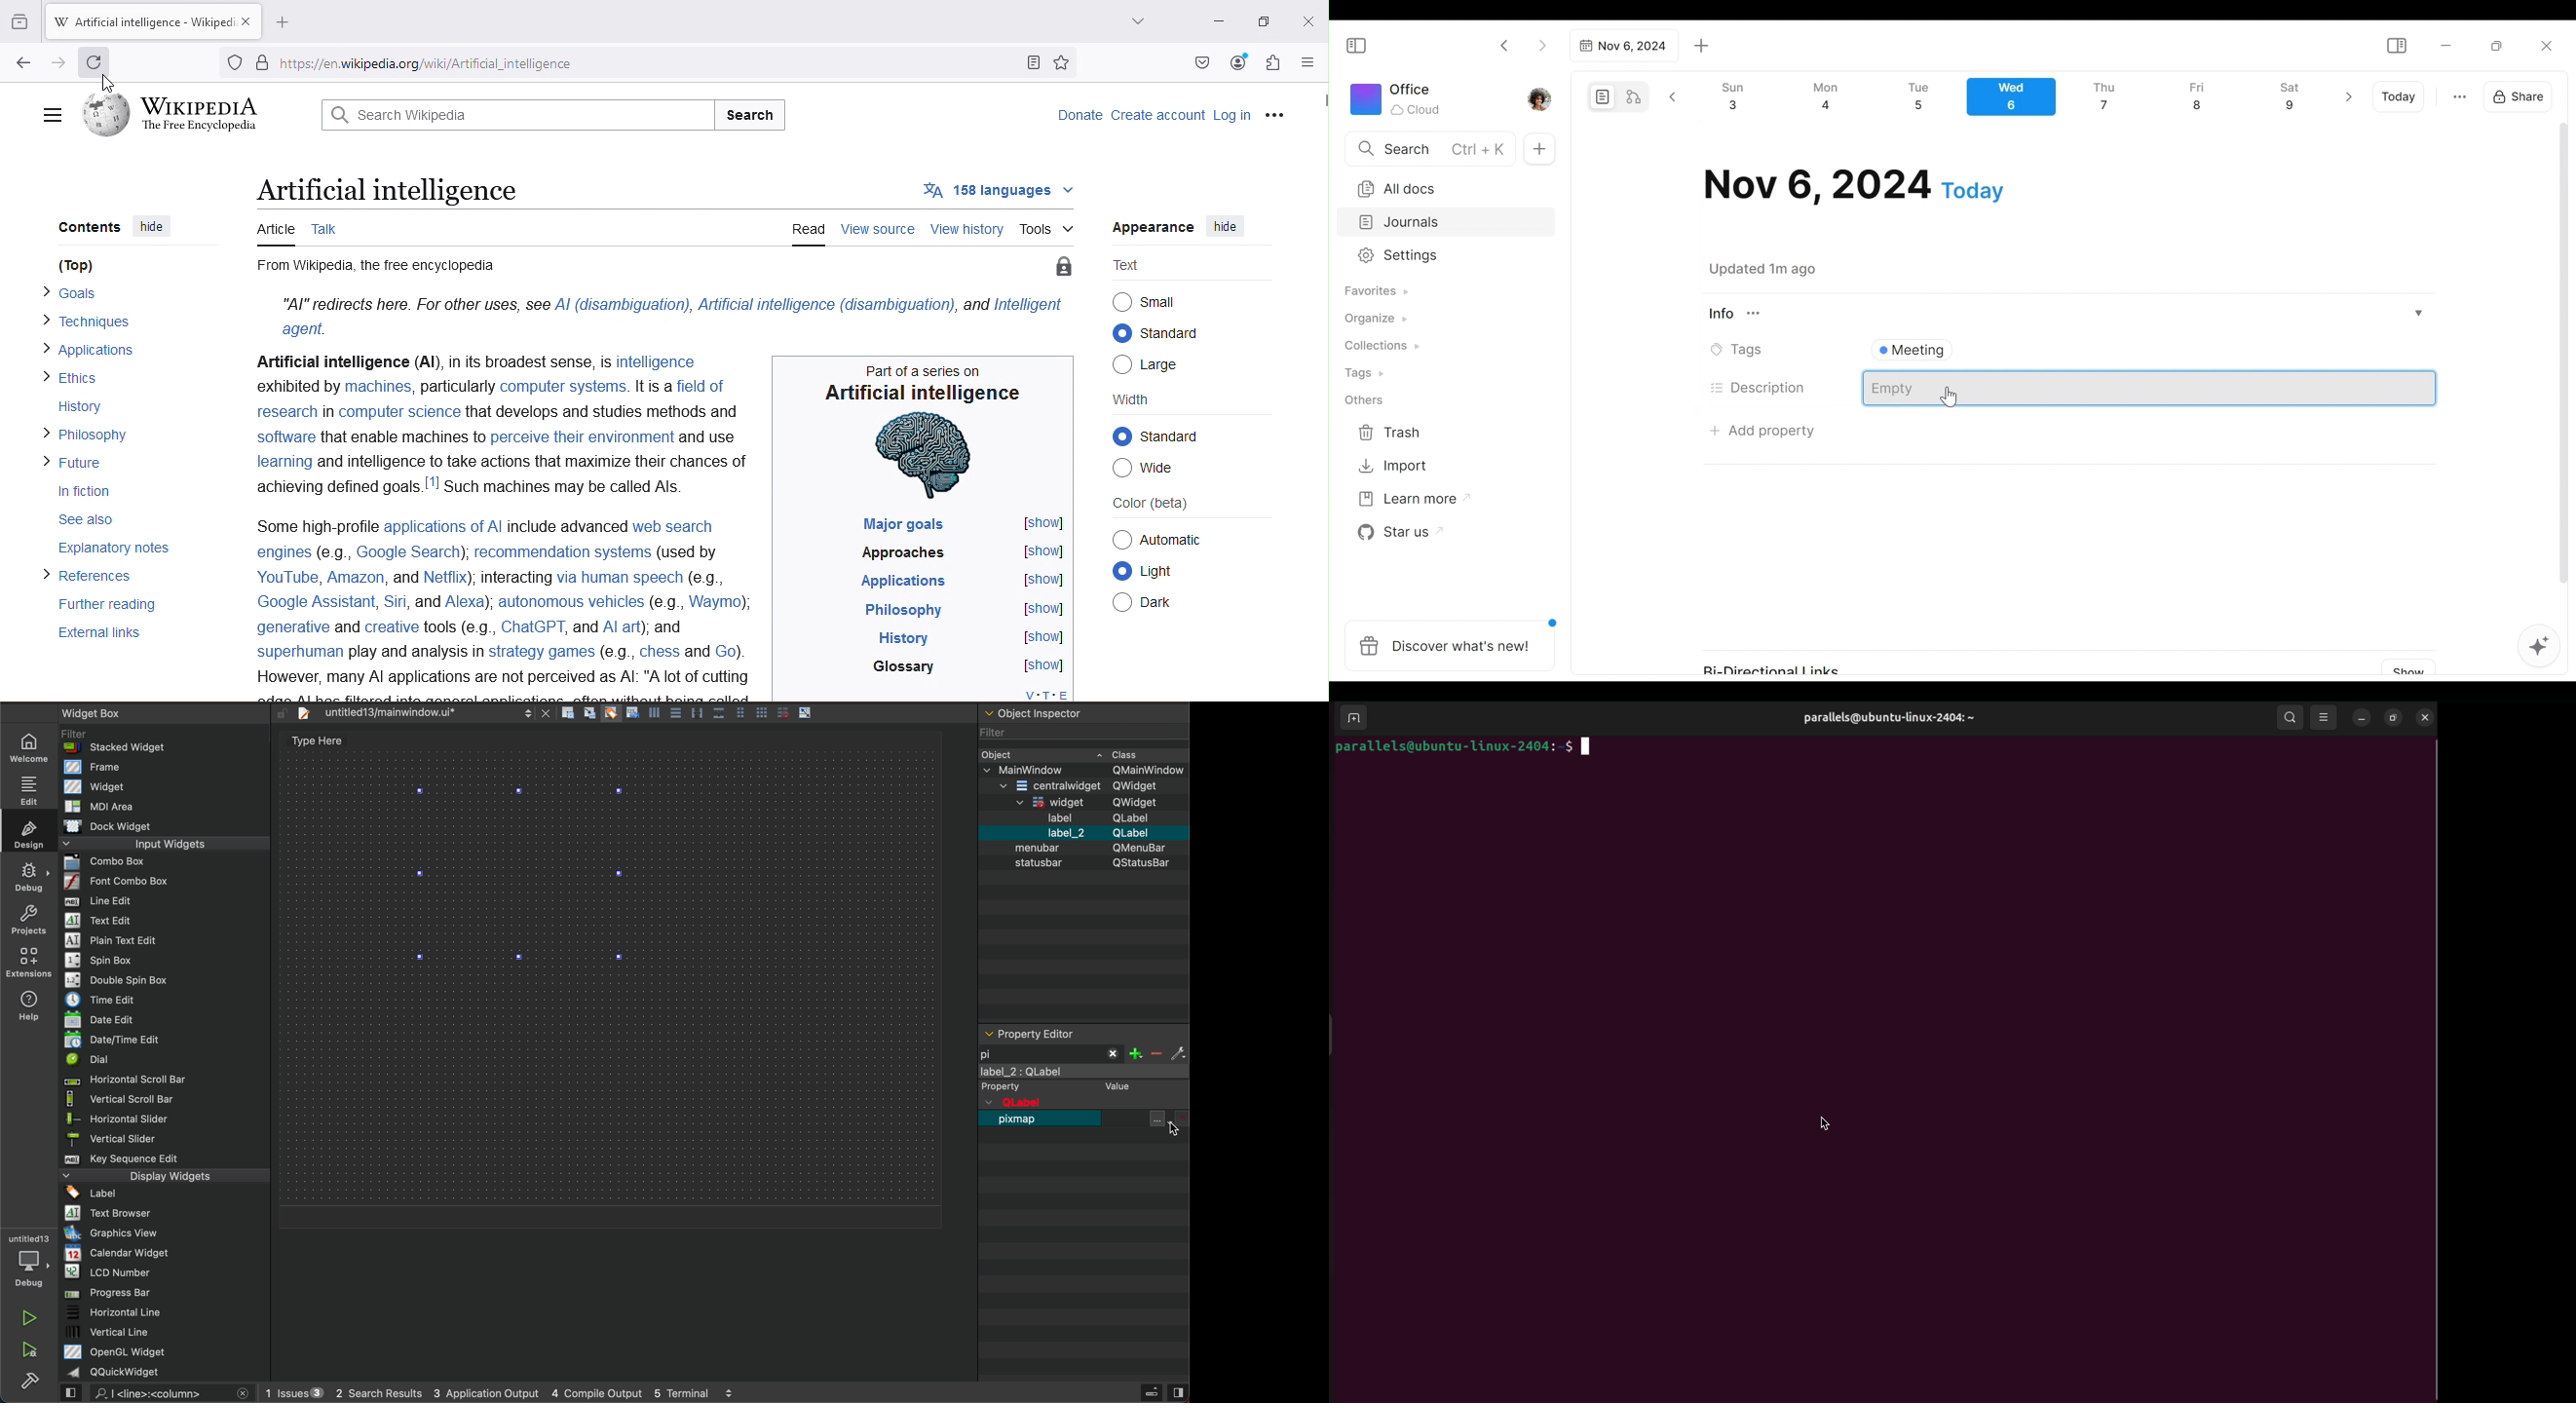  What do you see at coordinates (1159, 543) in the screenshot?
I see `Automatic` at bounding box center [1159, 543].